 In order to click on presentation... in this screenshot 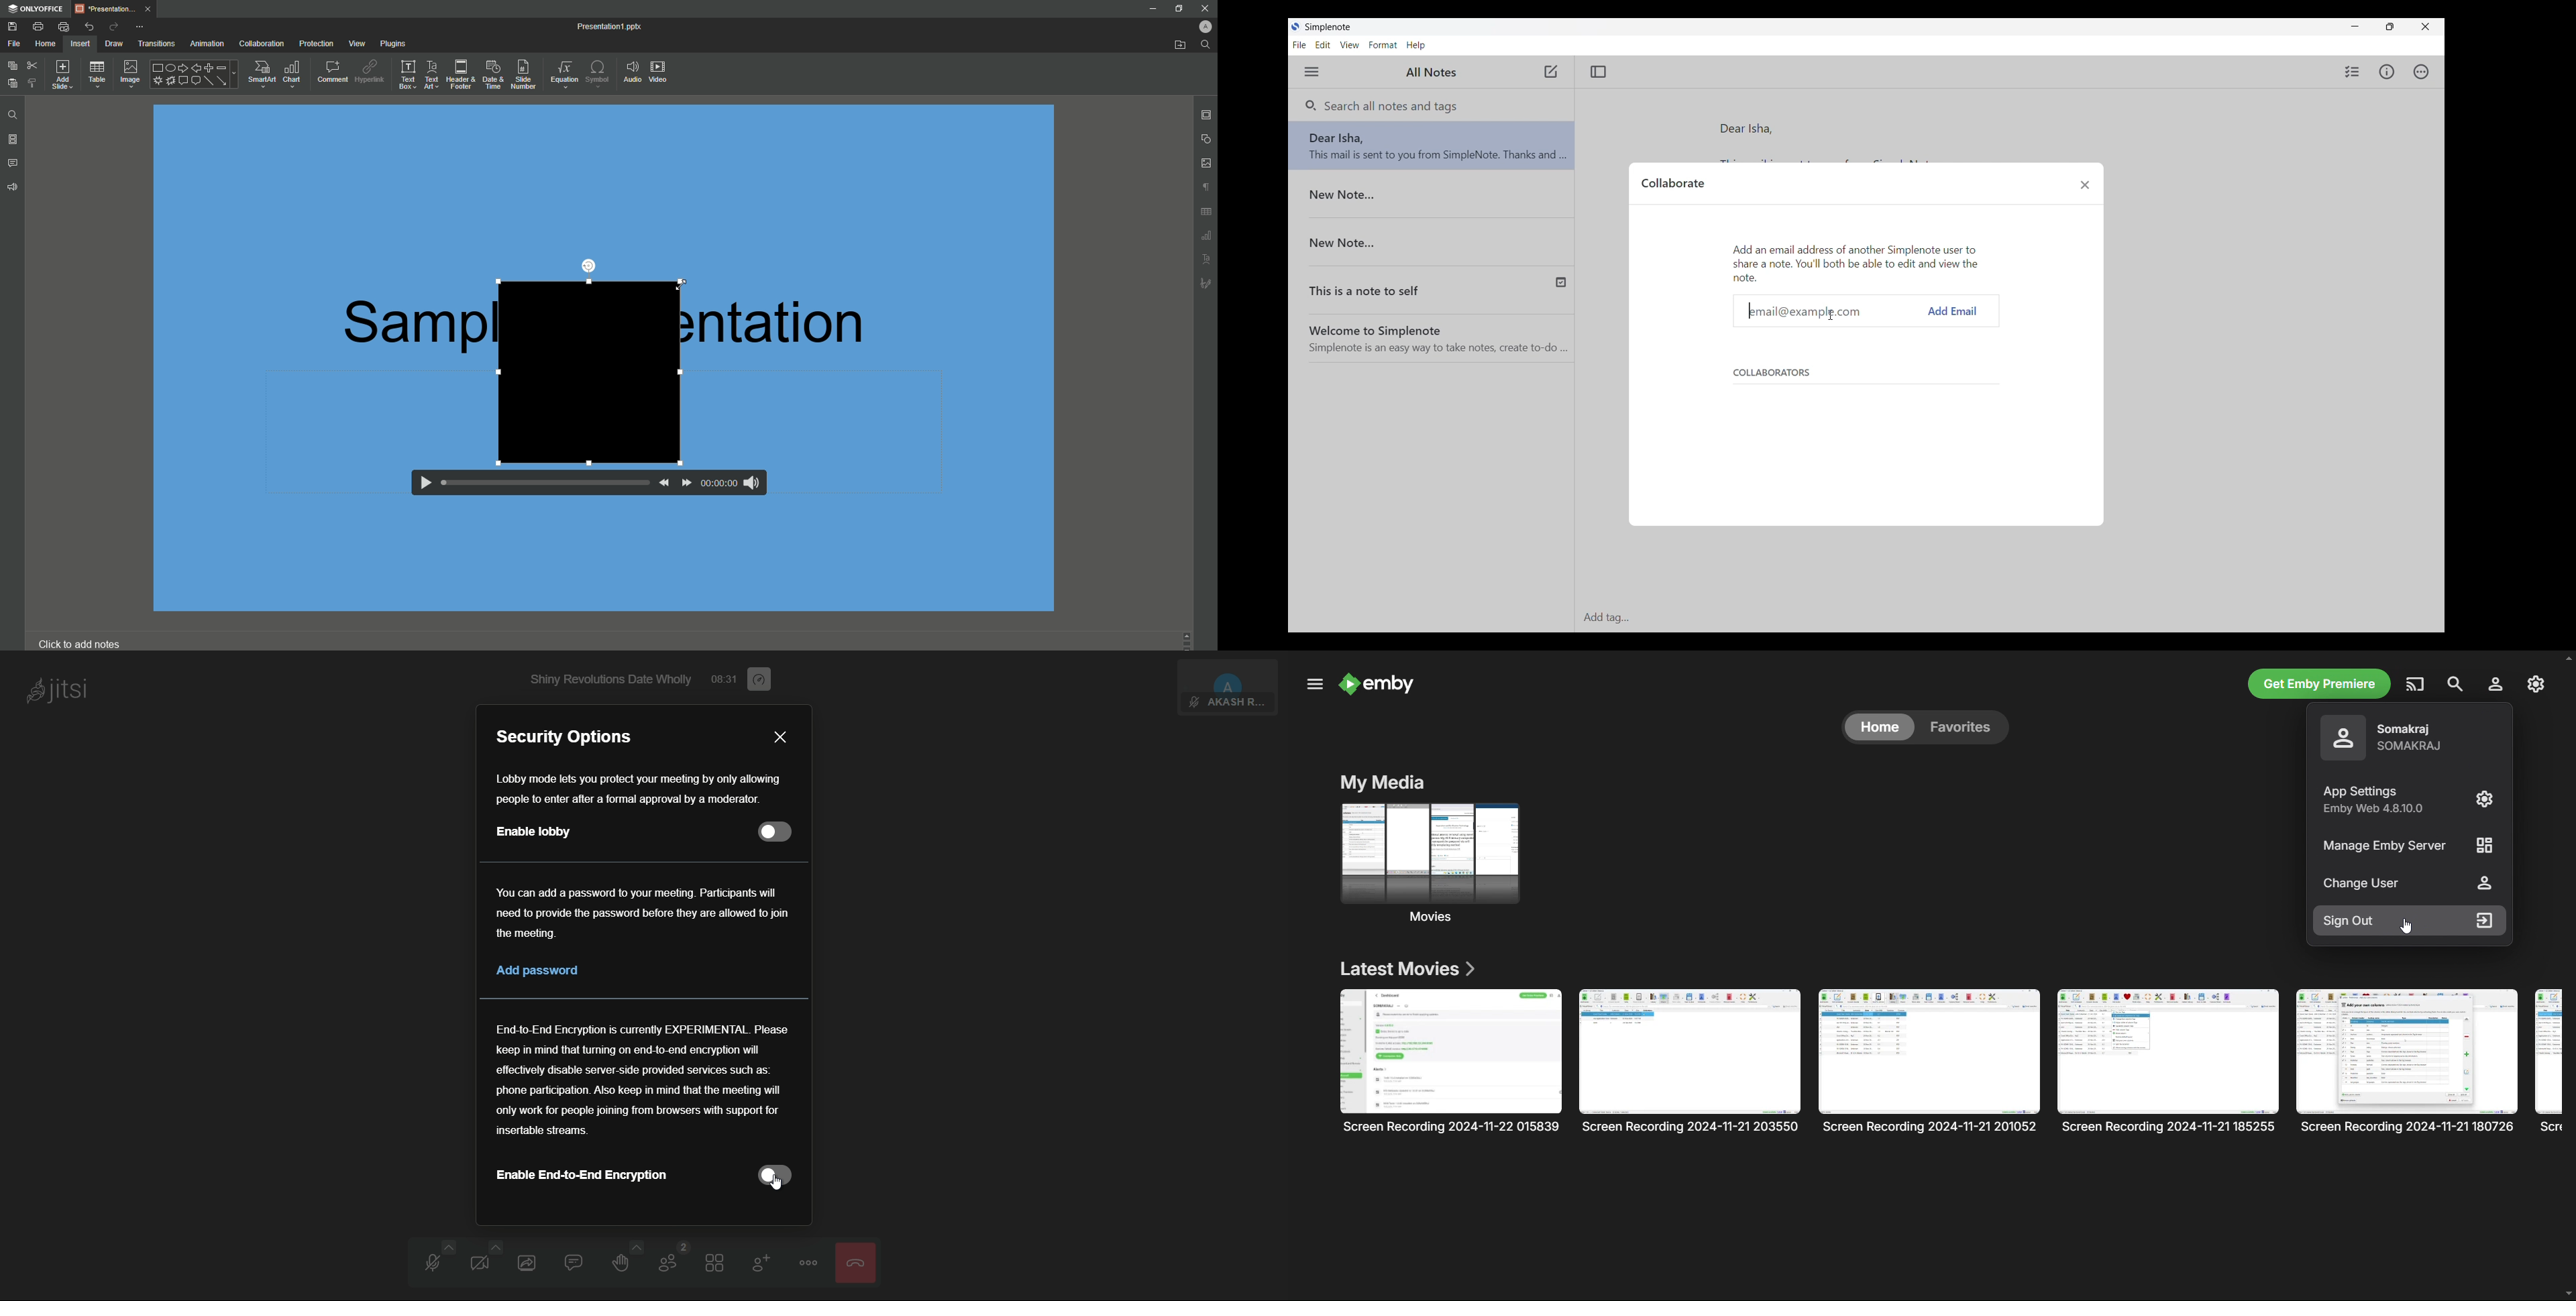, I will do `click(117, 7)`.